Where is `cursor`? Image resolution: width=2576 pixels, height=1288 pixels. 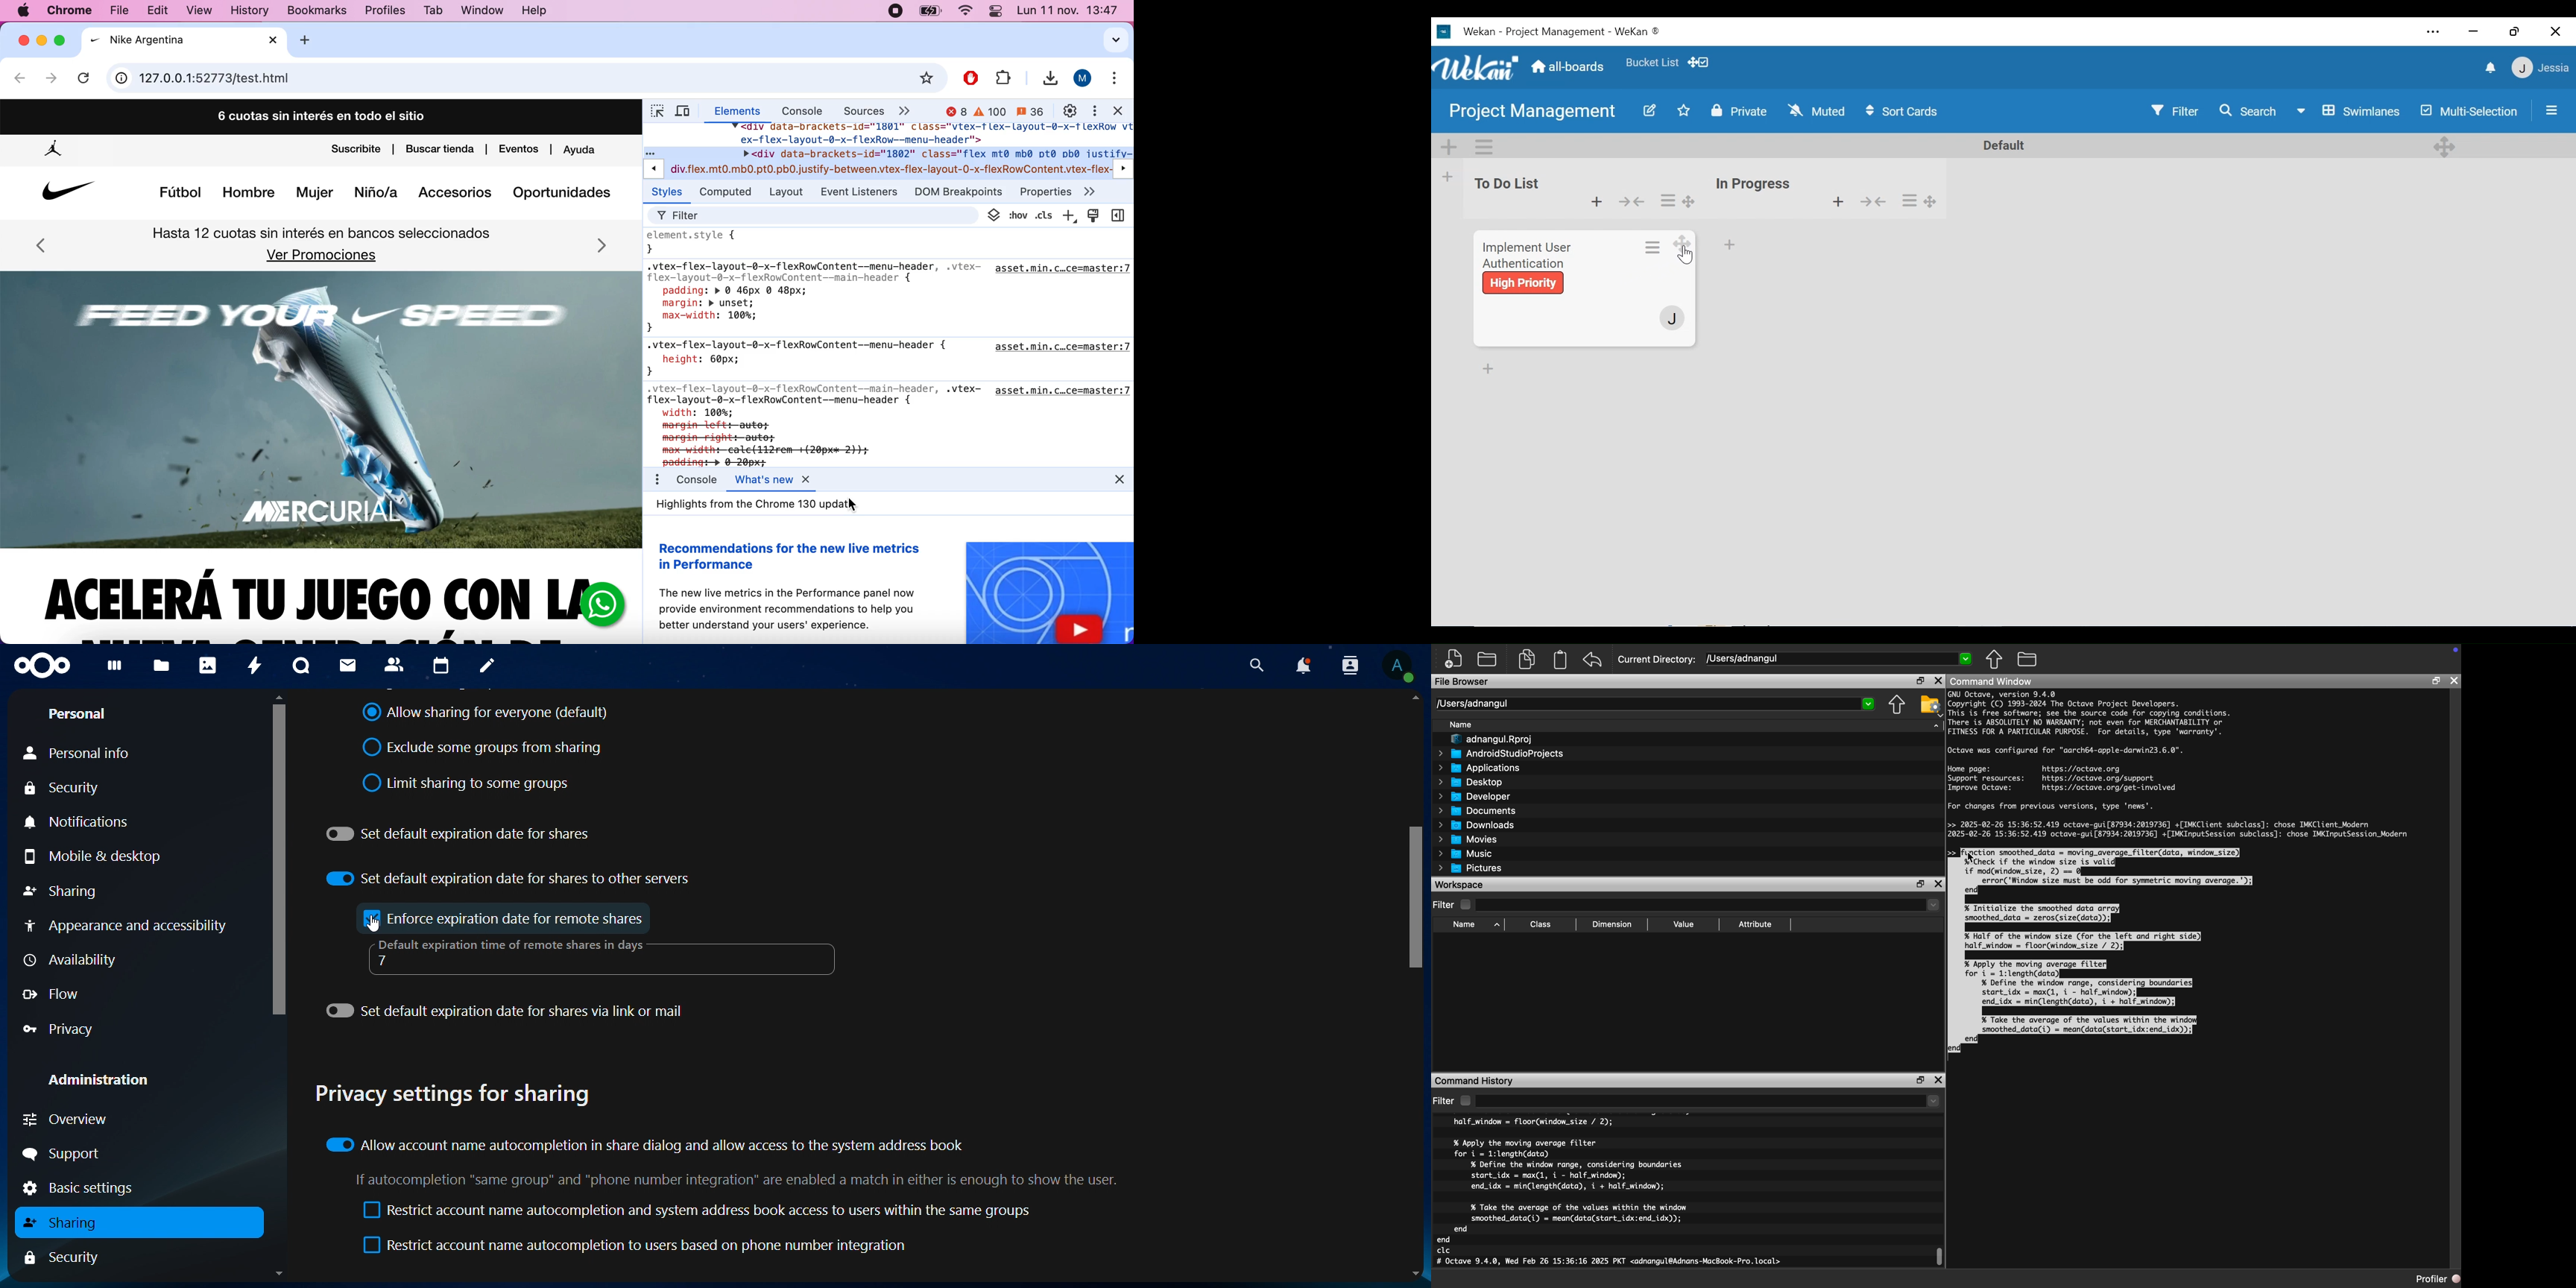
cursor is located at coordinates (853, 503).